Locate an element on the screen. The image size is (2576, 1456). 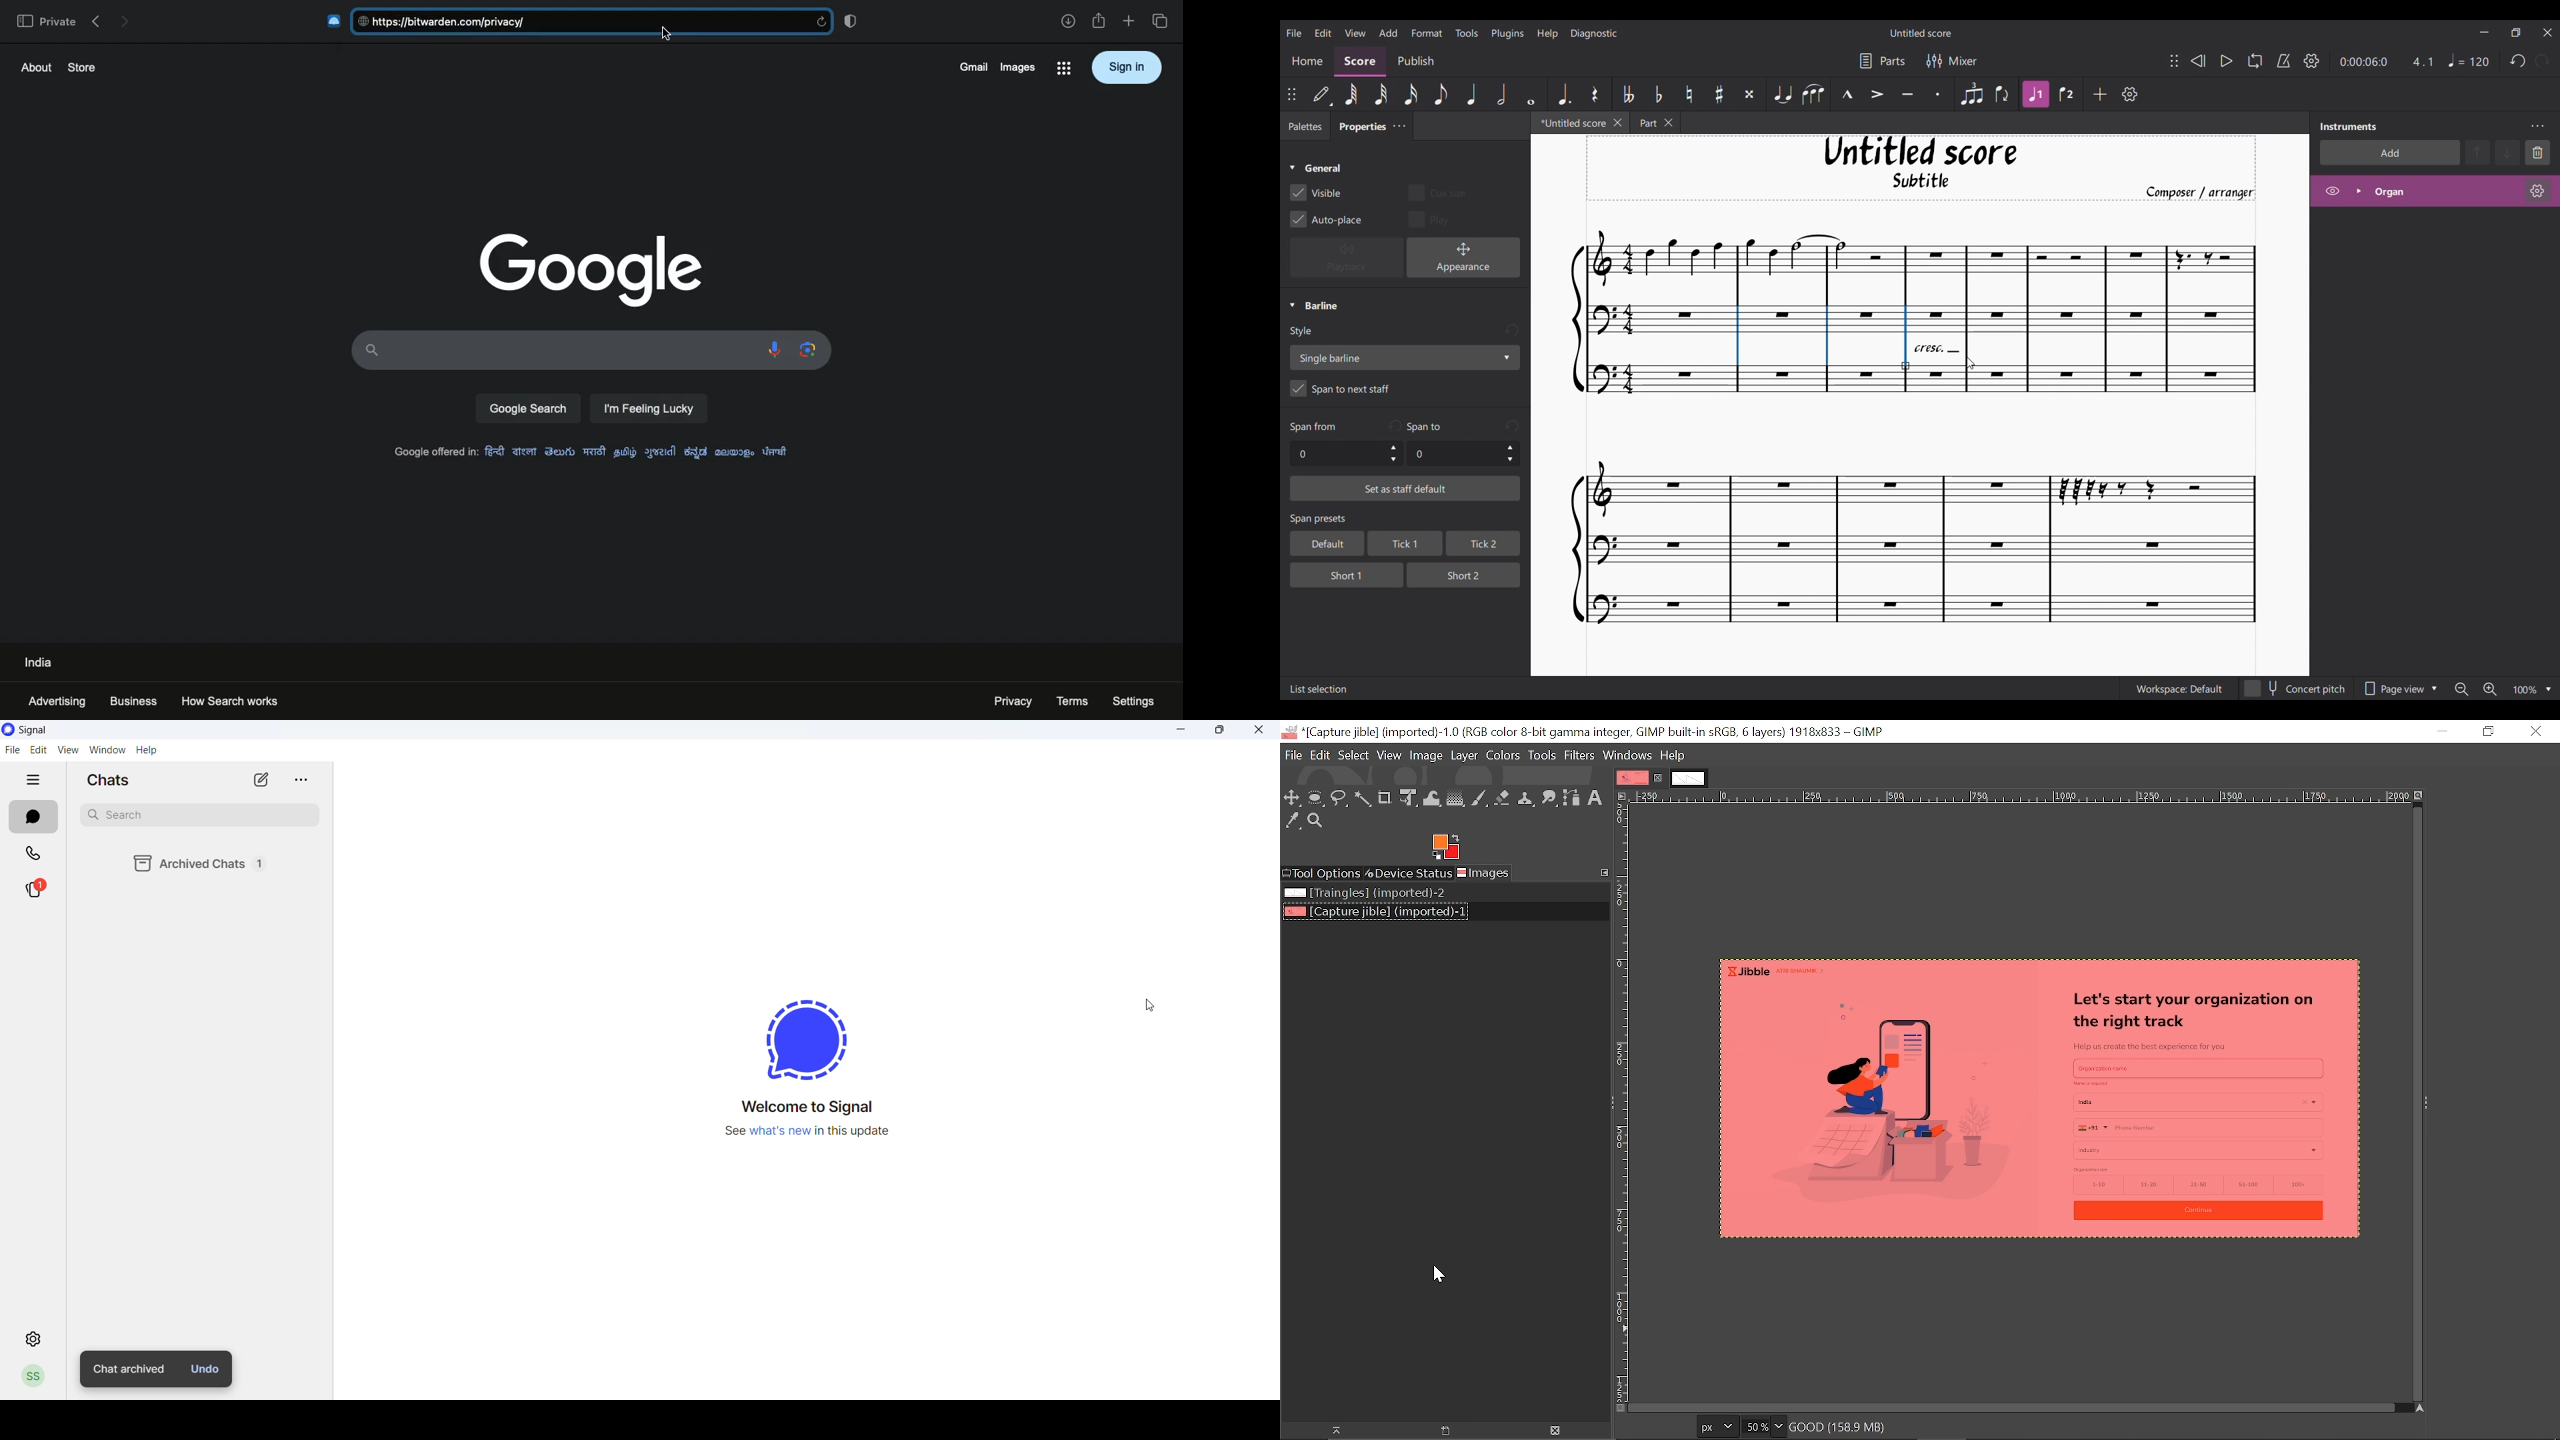
Undo input made is located at coordinates (1512, 425).